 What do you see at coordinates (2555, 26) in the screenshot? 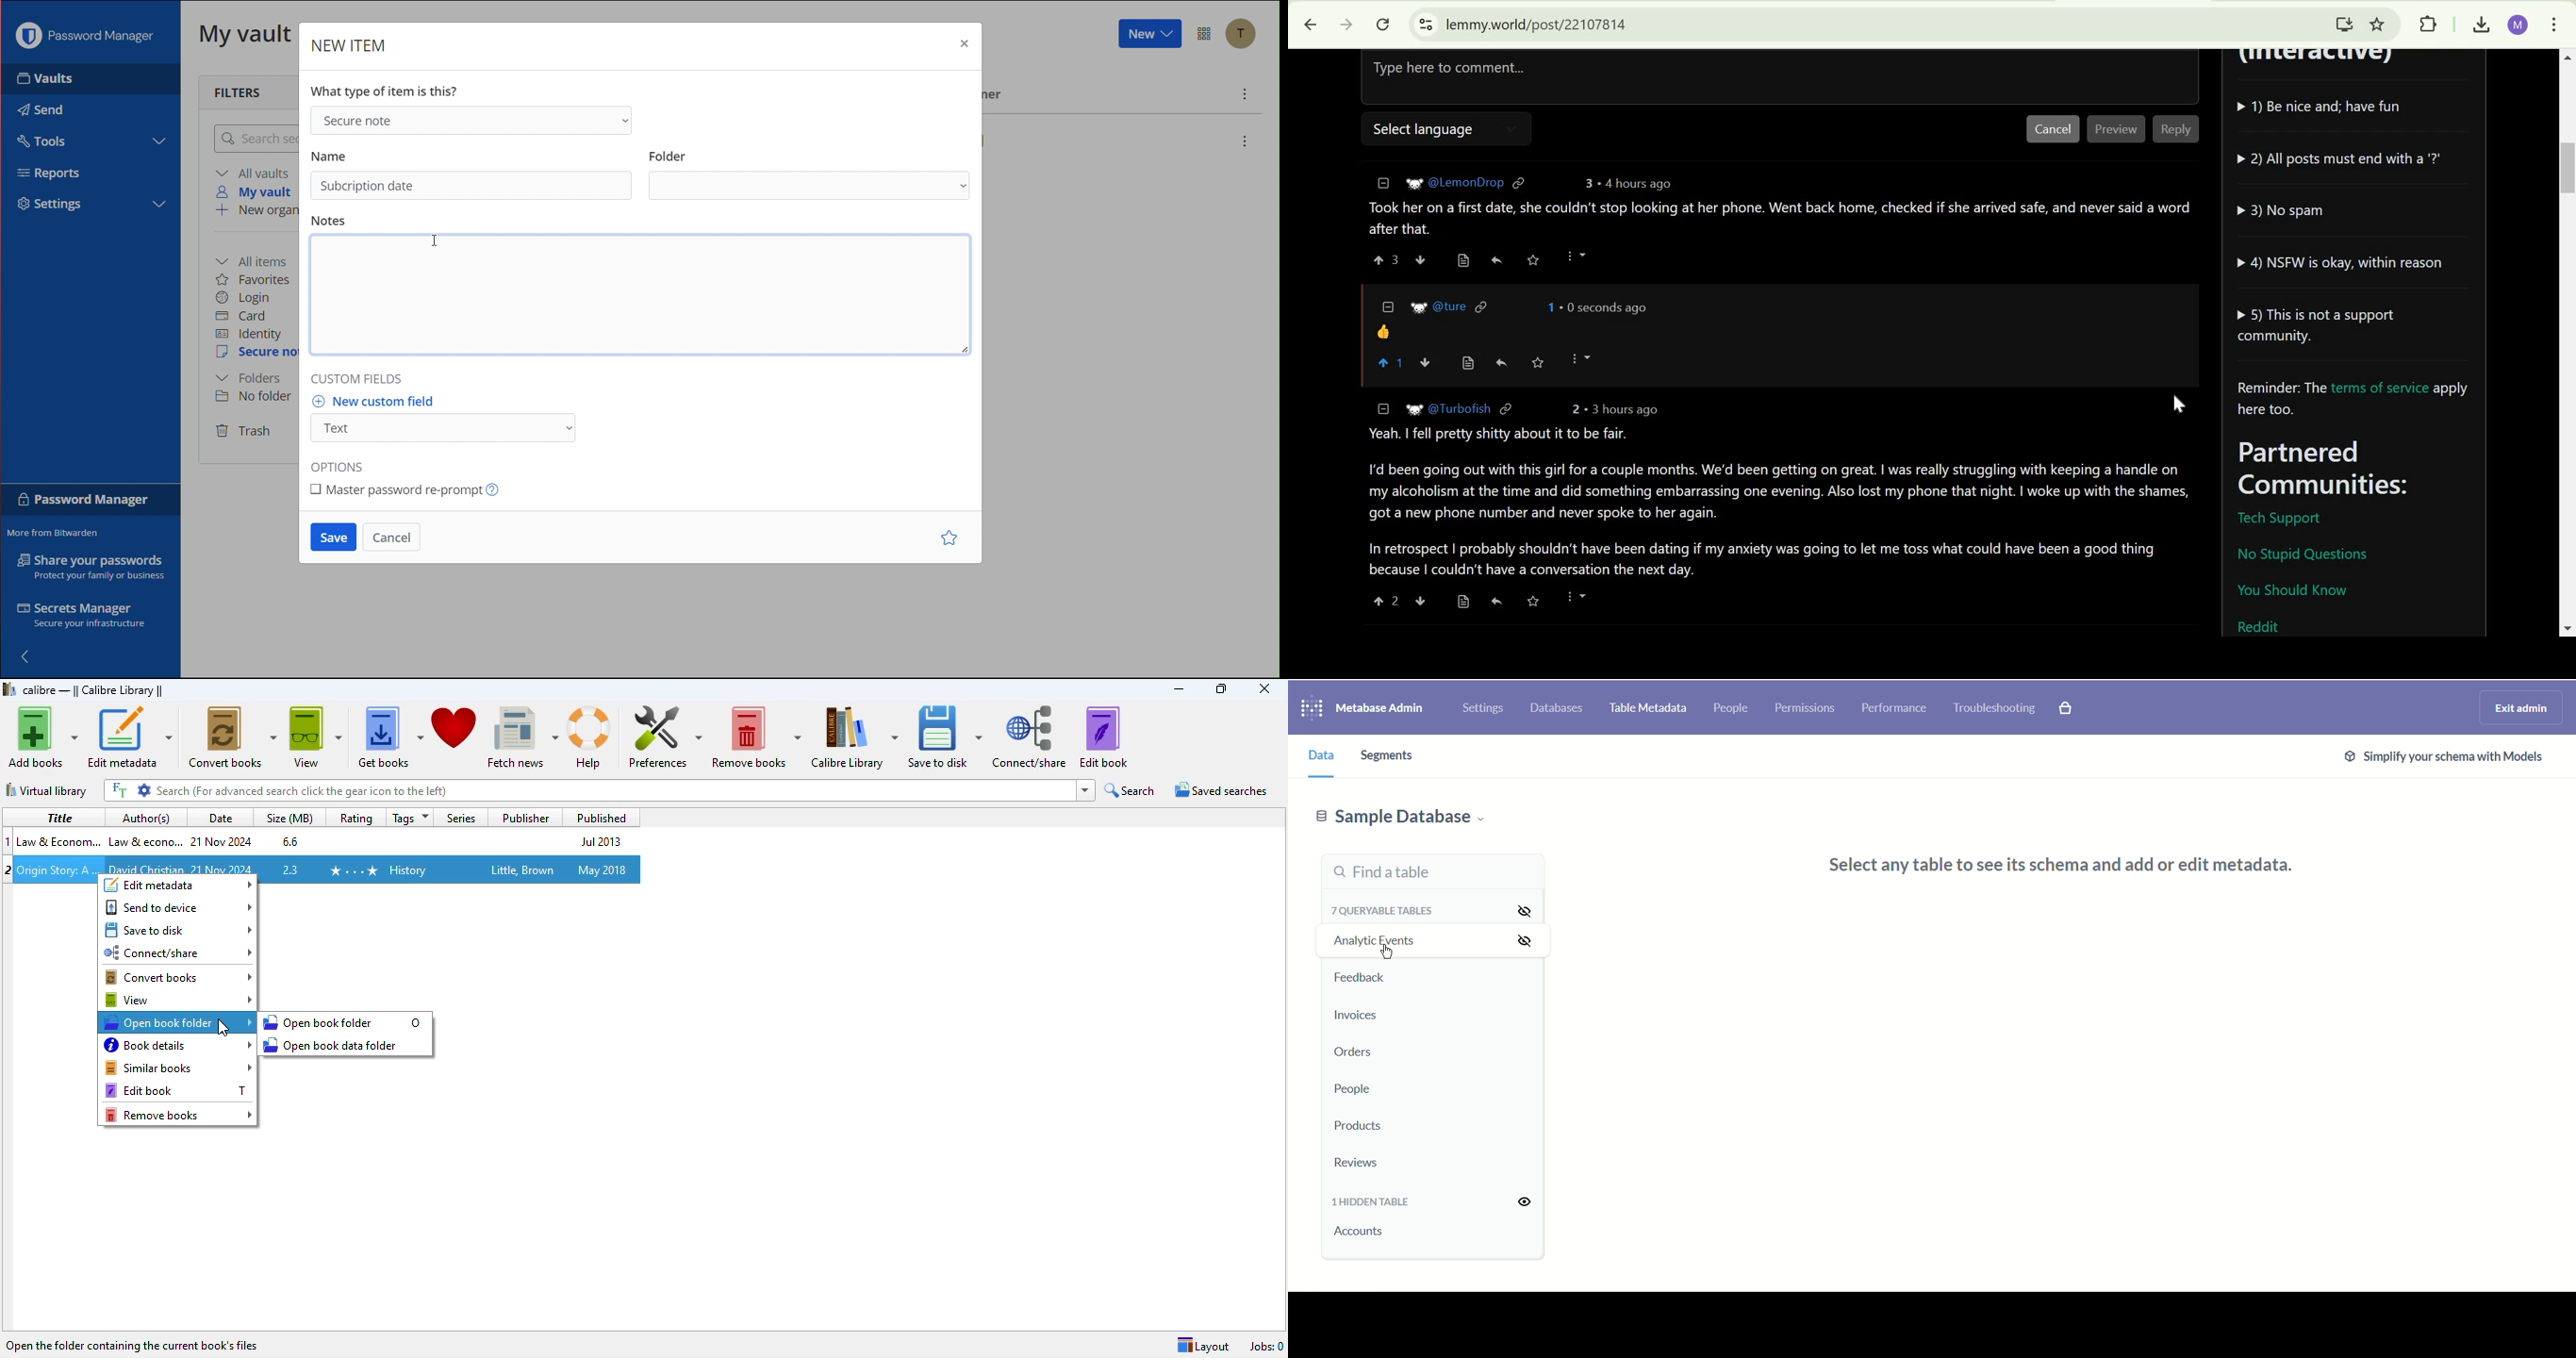
I see `customize and control Google Chrome` at bounding box center [2555, 26].